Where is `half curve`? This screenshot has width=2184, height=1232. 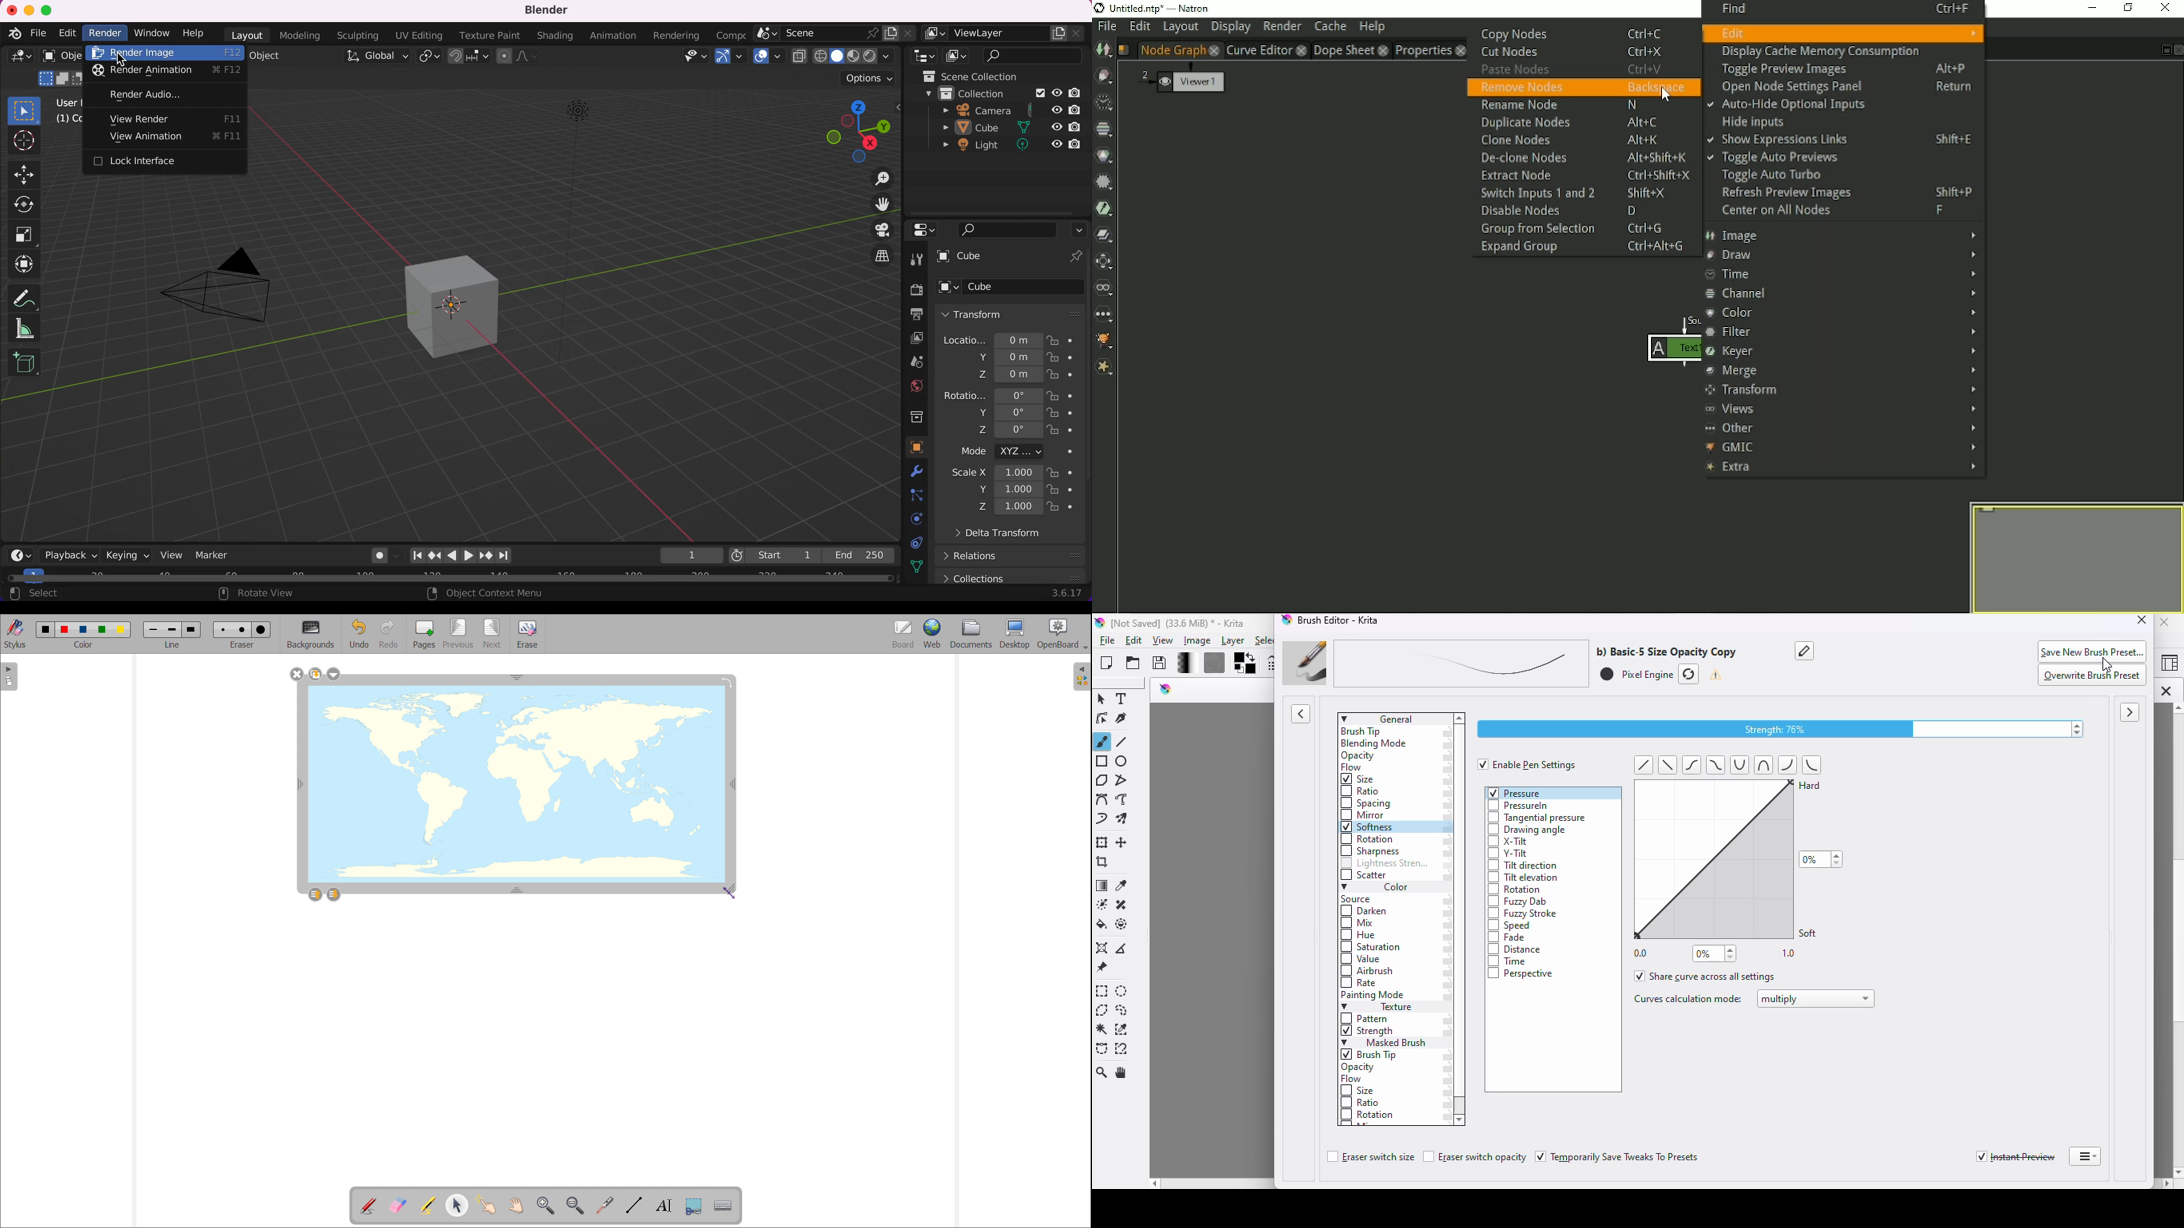 half curve is located at coordinates (1789, 764).